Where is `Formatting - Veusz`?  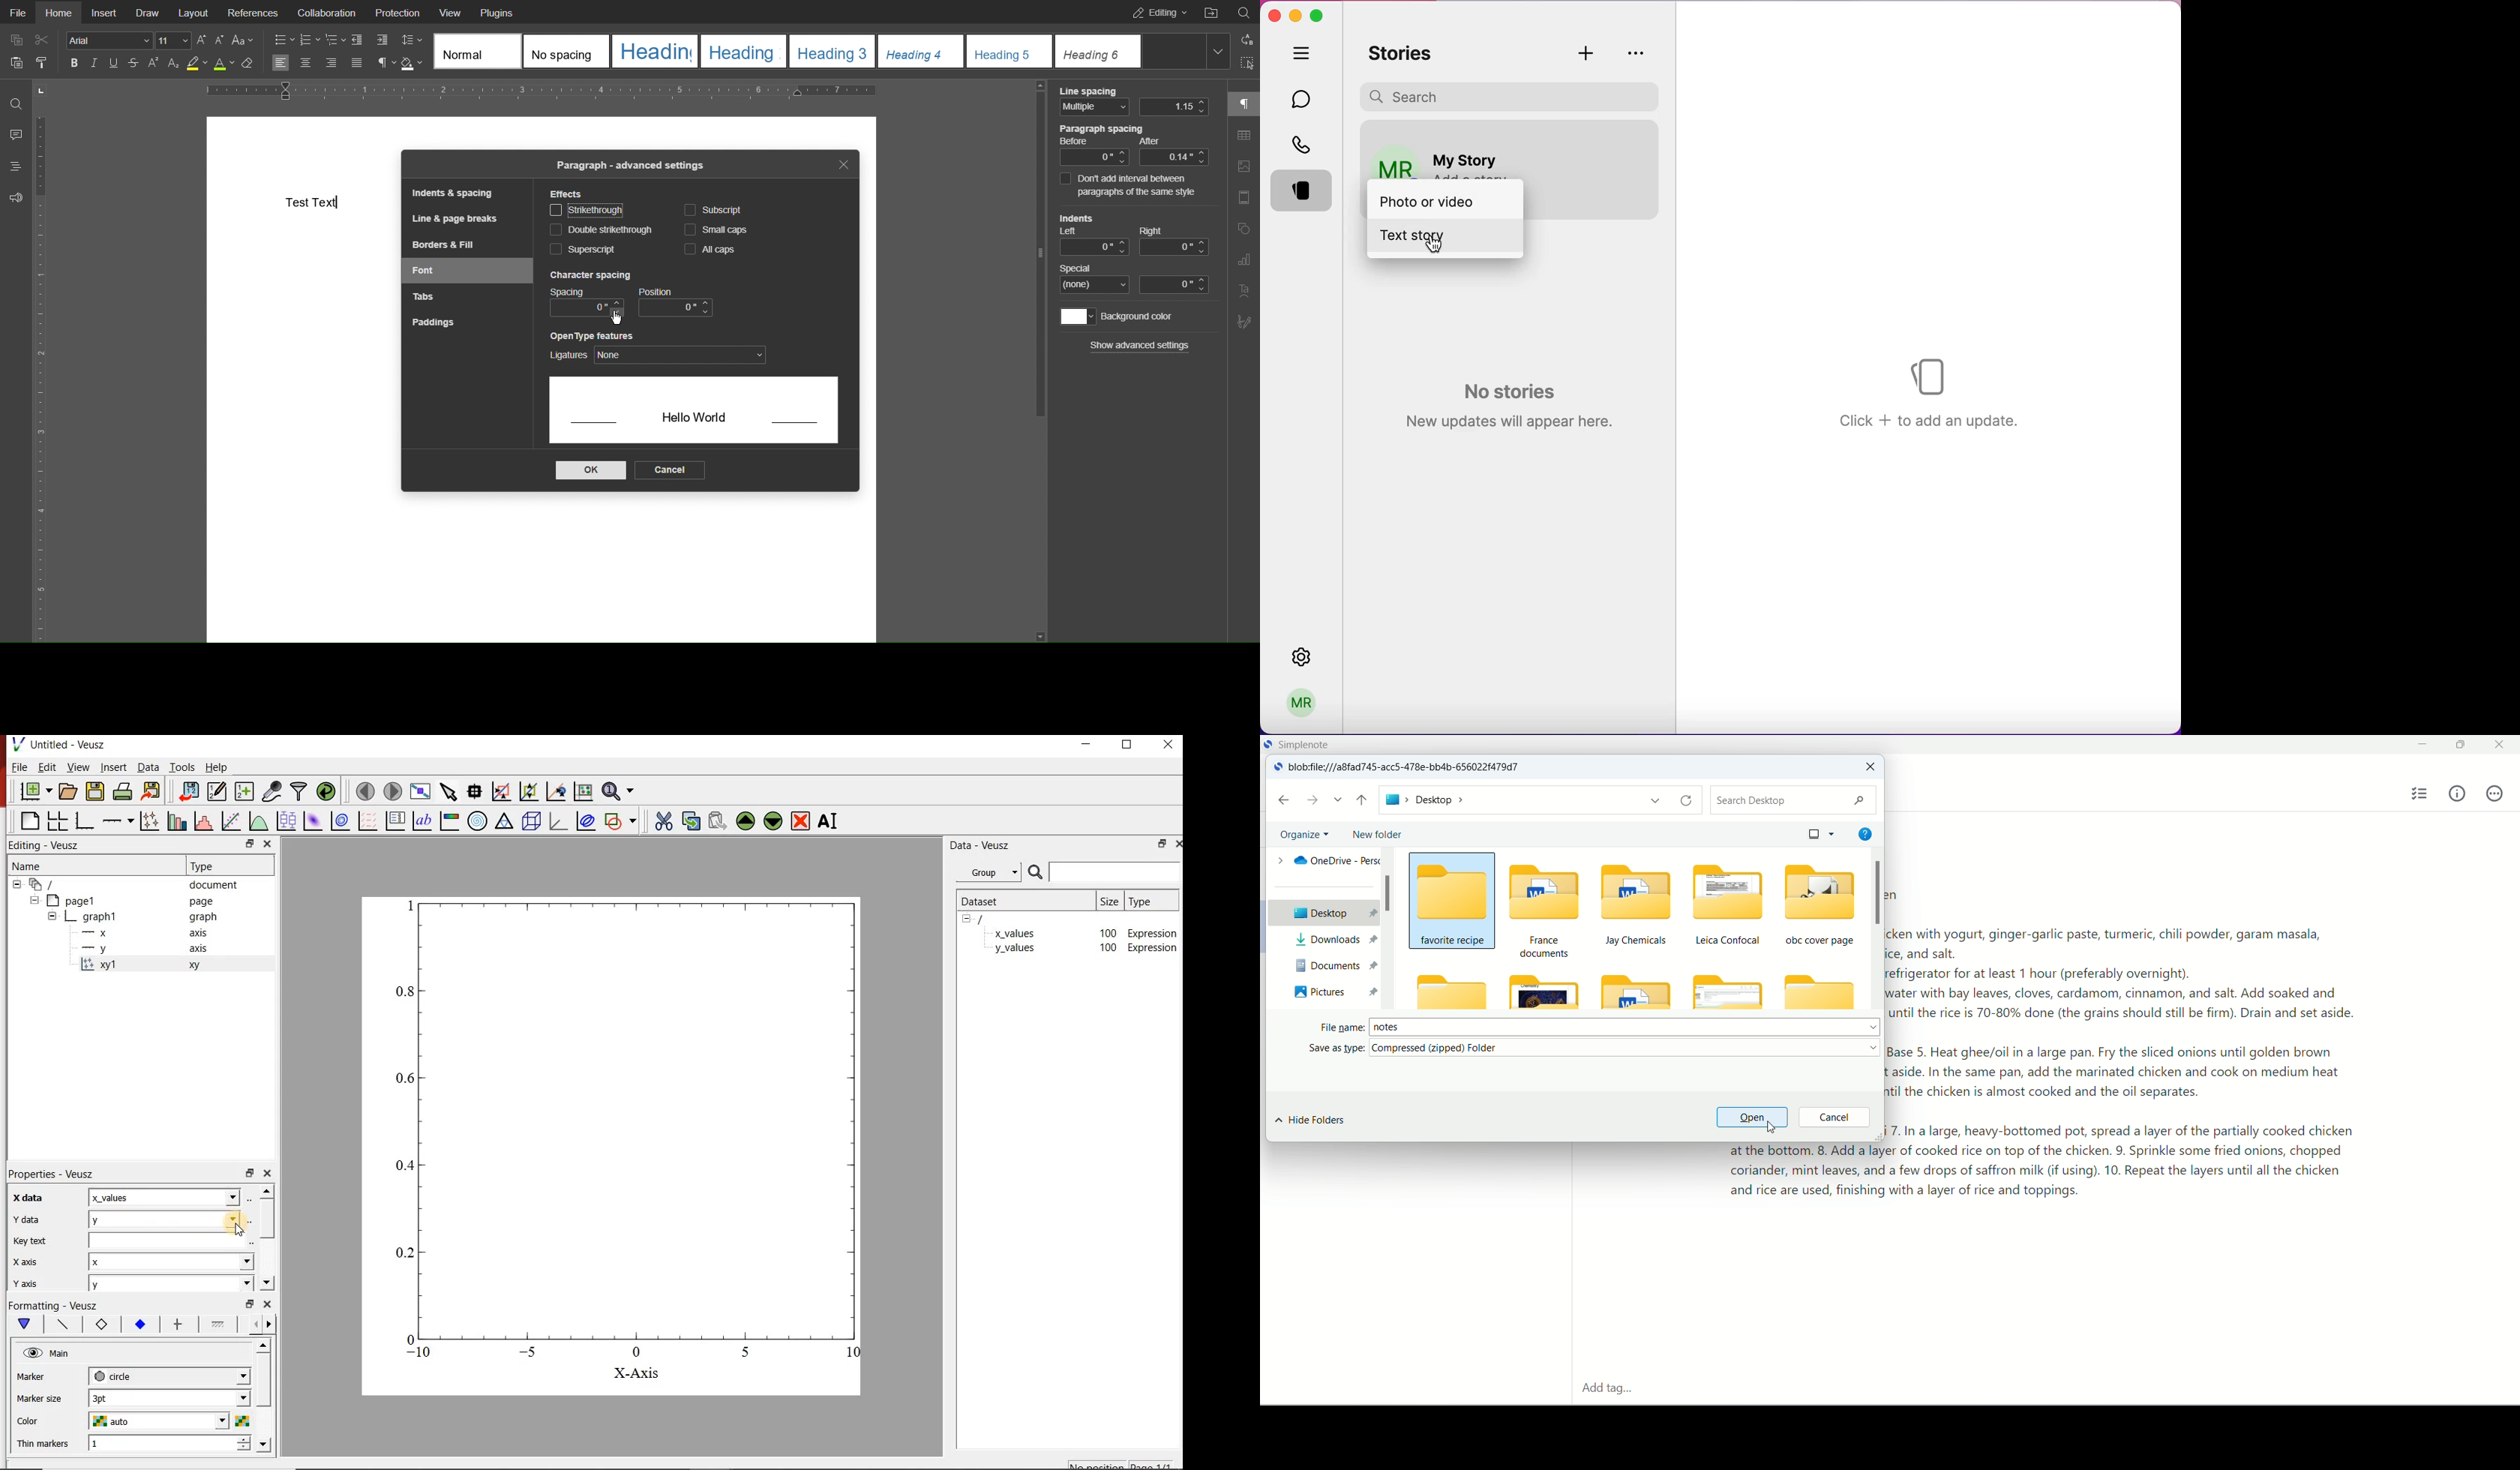 Formatting - Veusz is located at coordinates (56, 1305).